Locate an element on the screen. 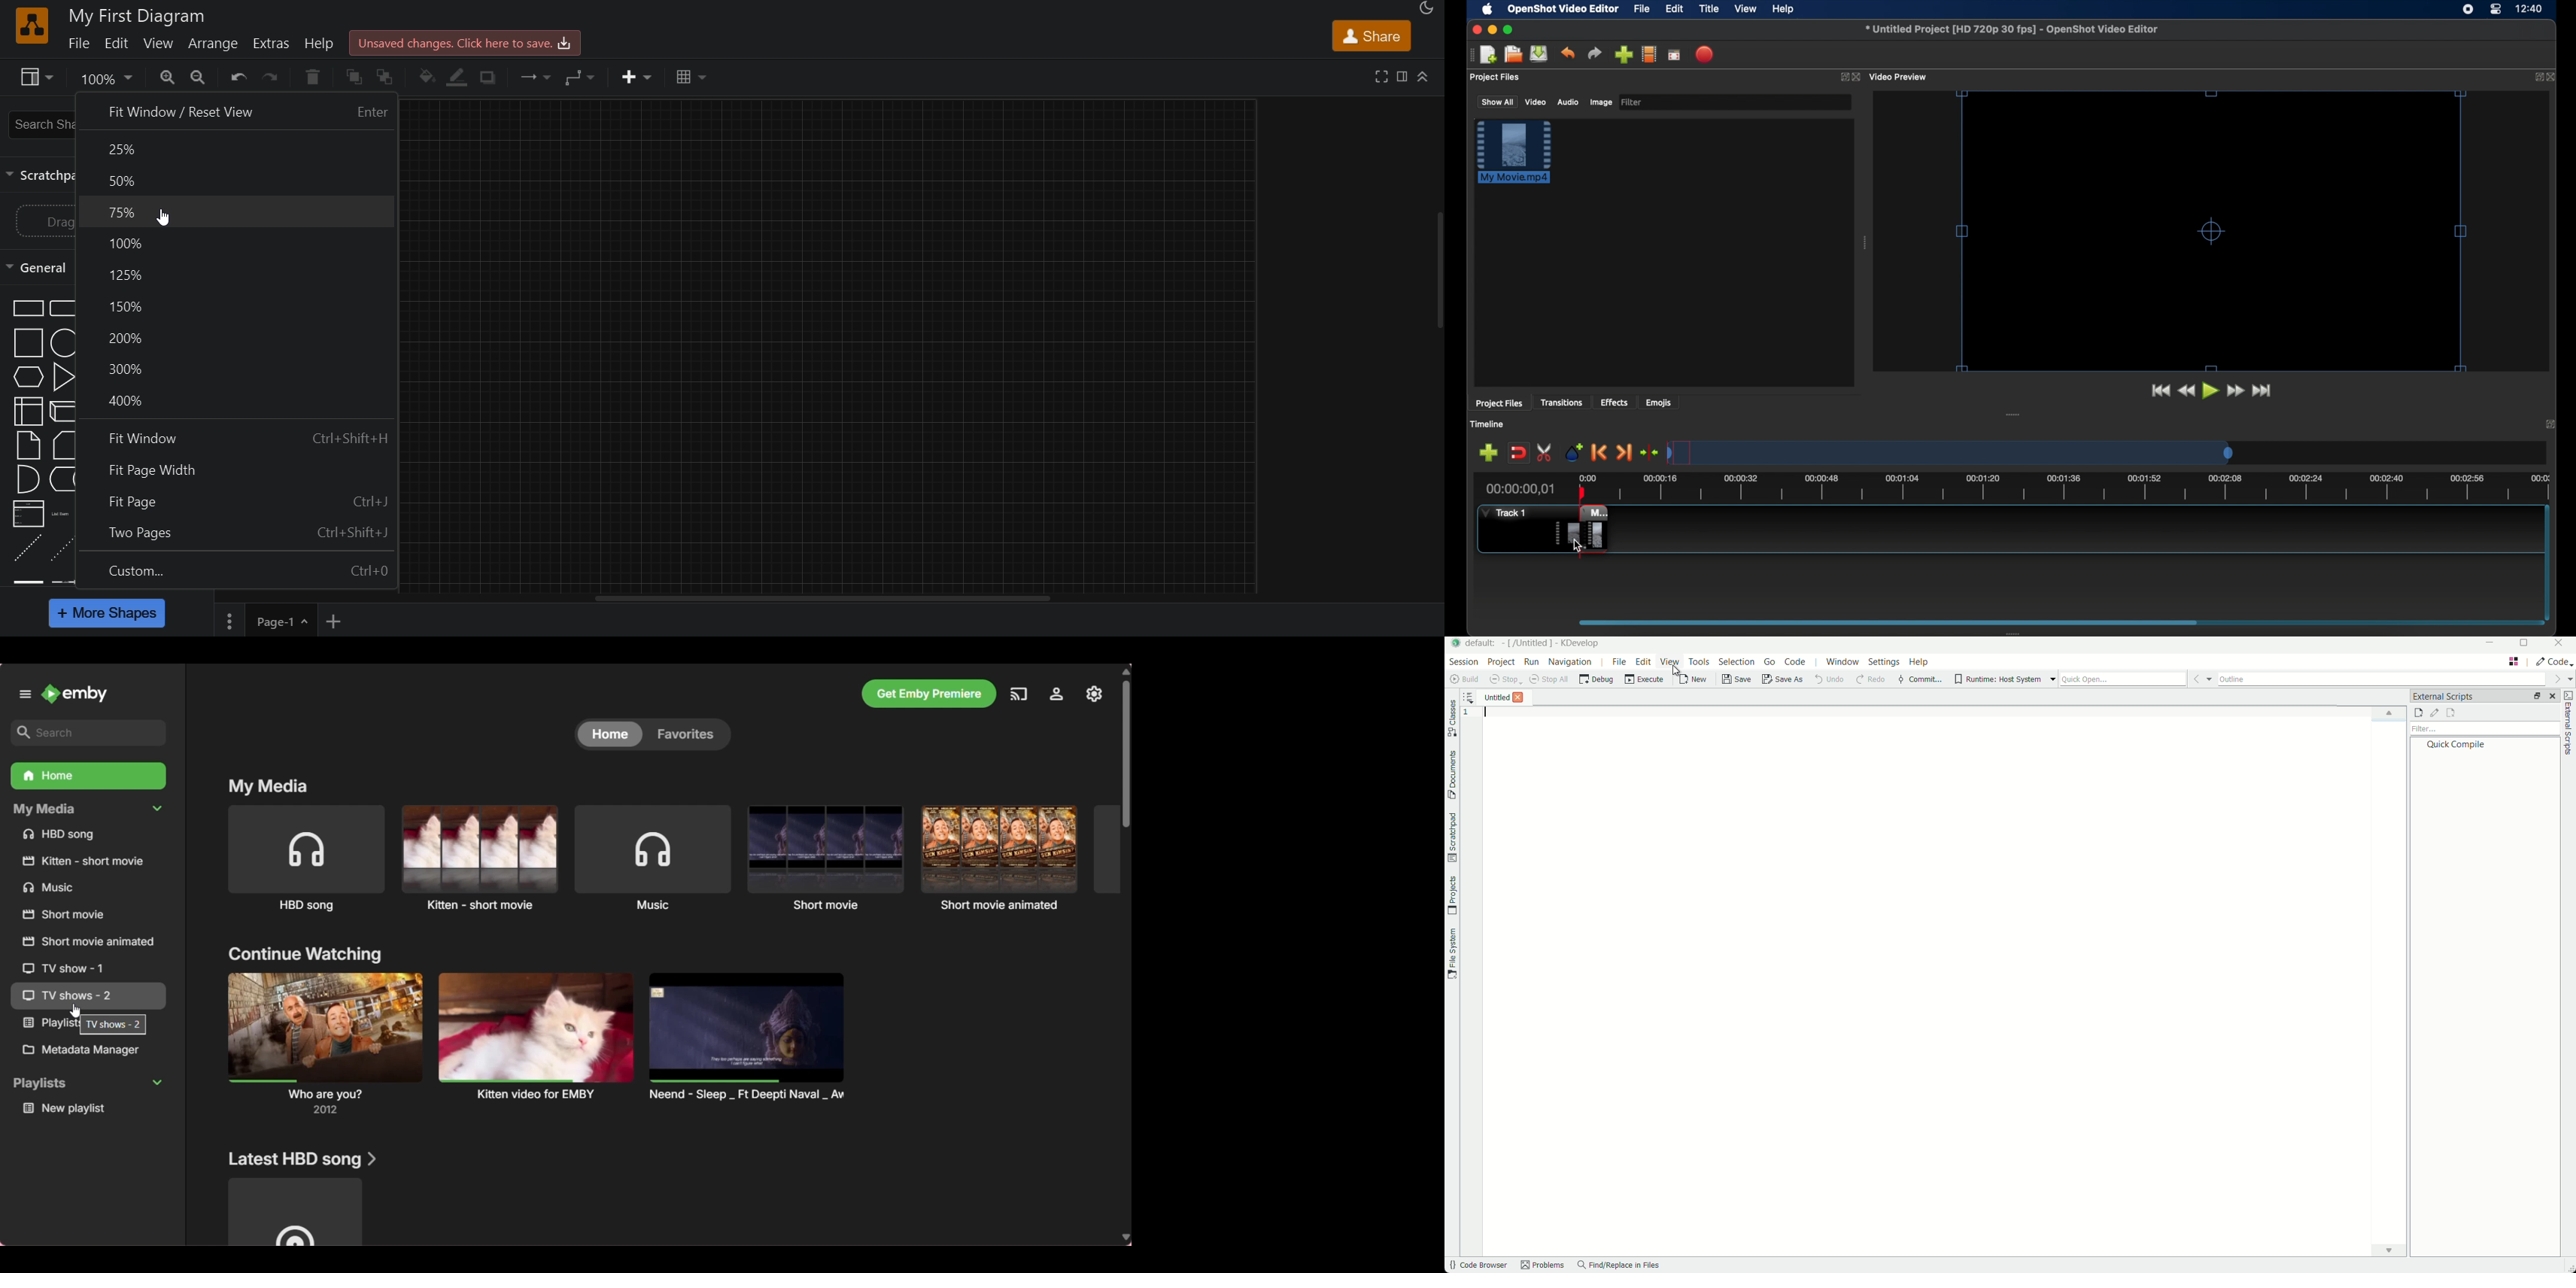 The width and height of the screenshot is (2576, 1288). connection is located at coordinates (537, 77).